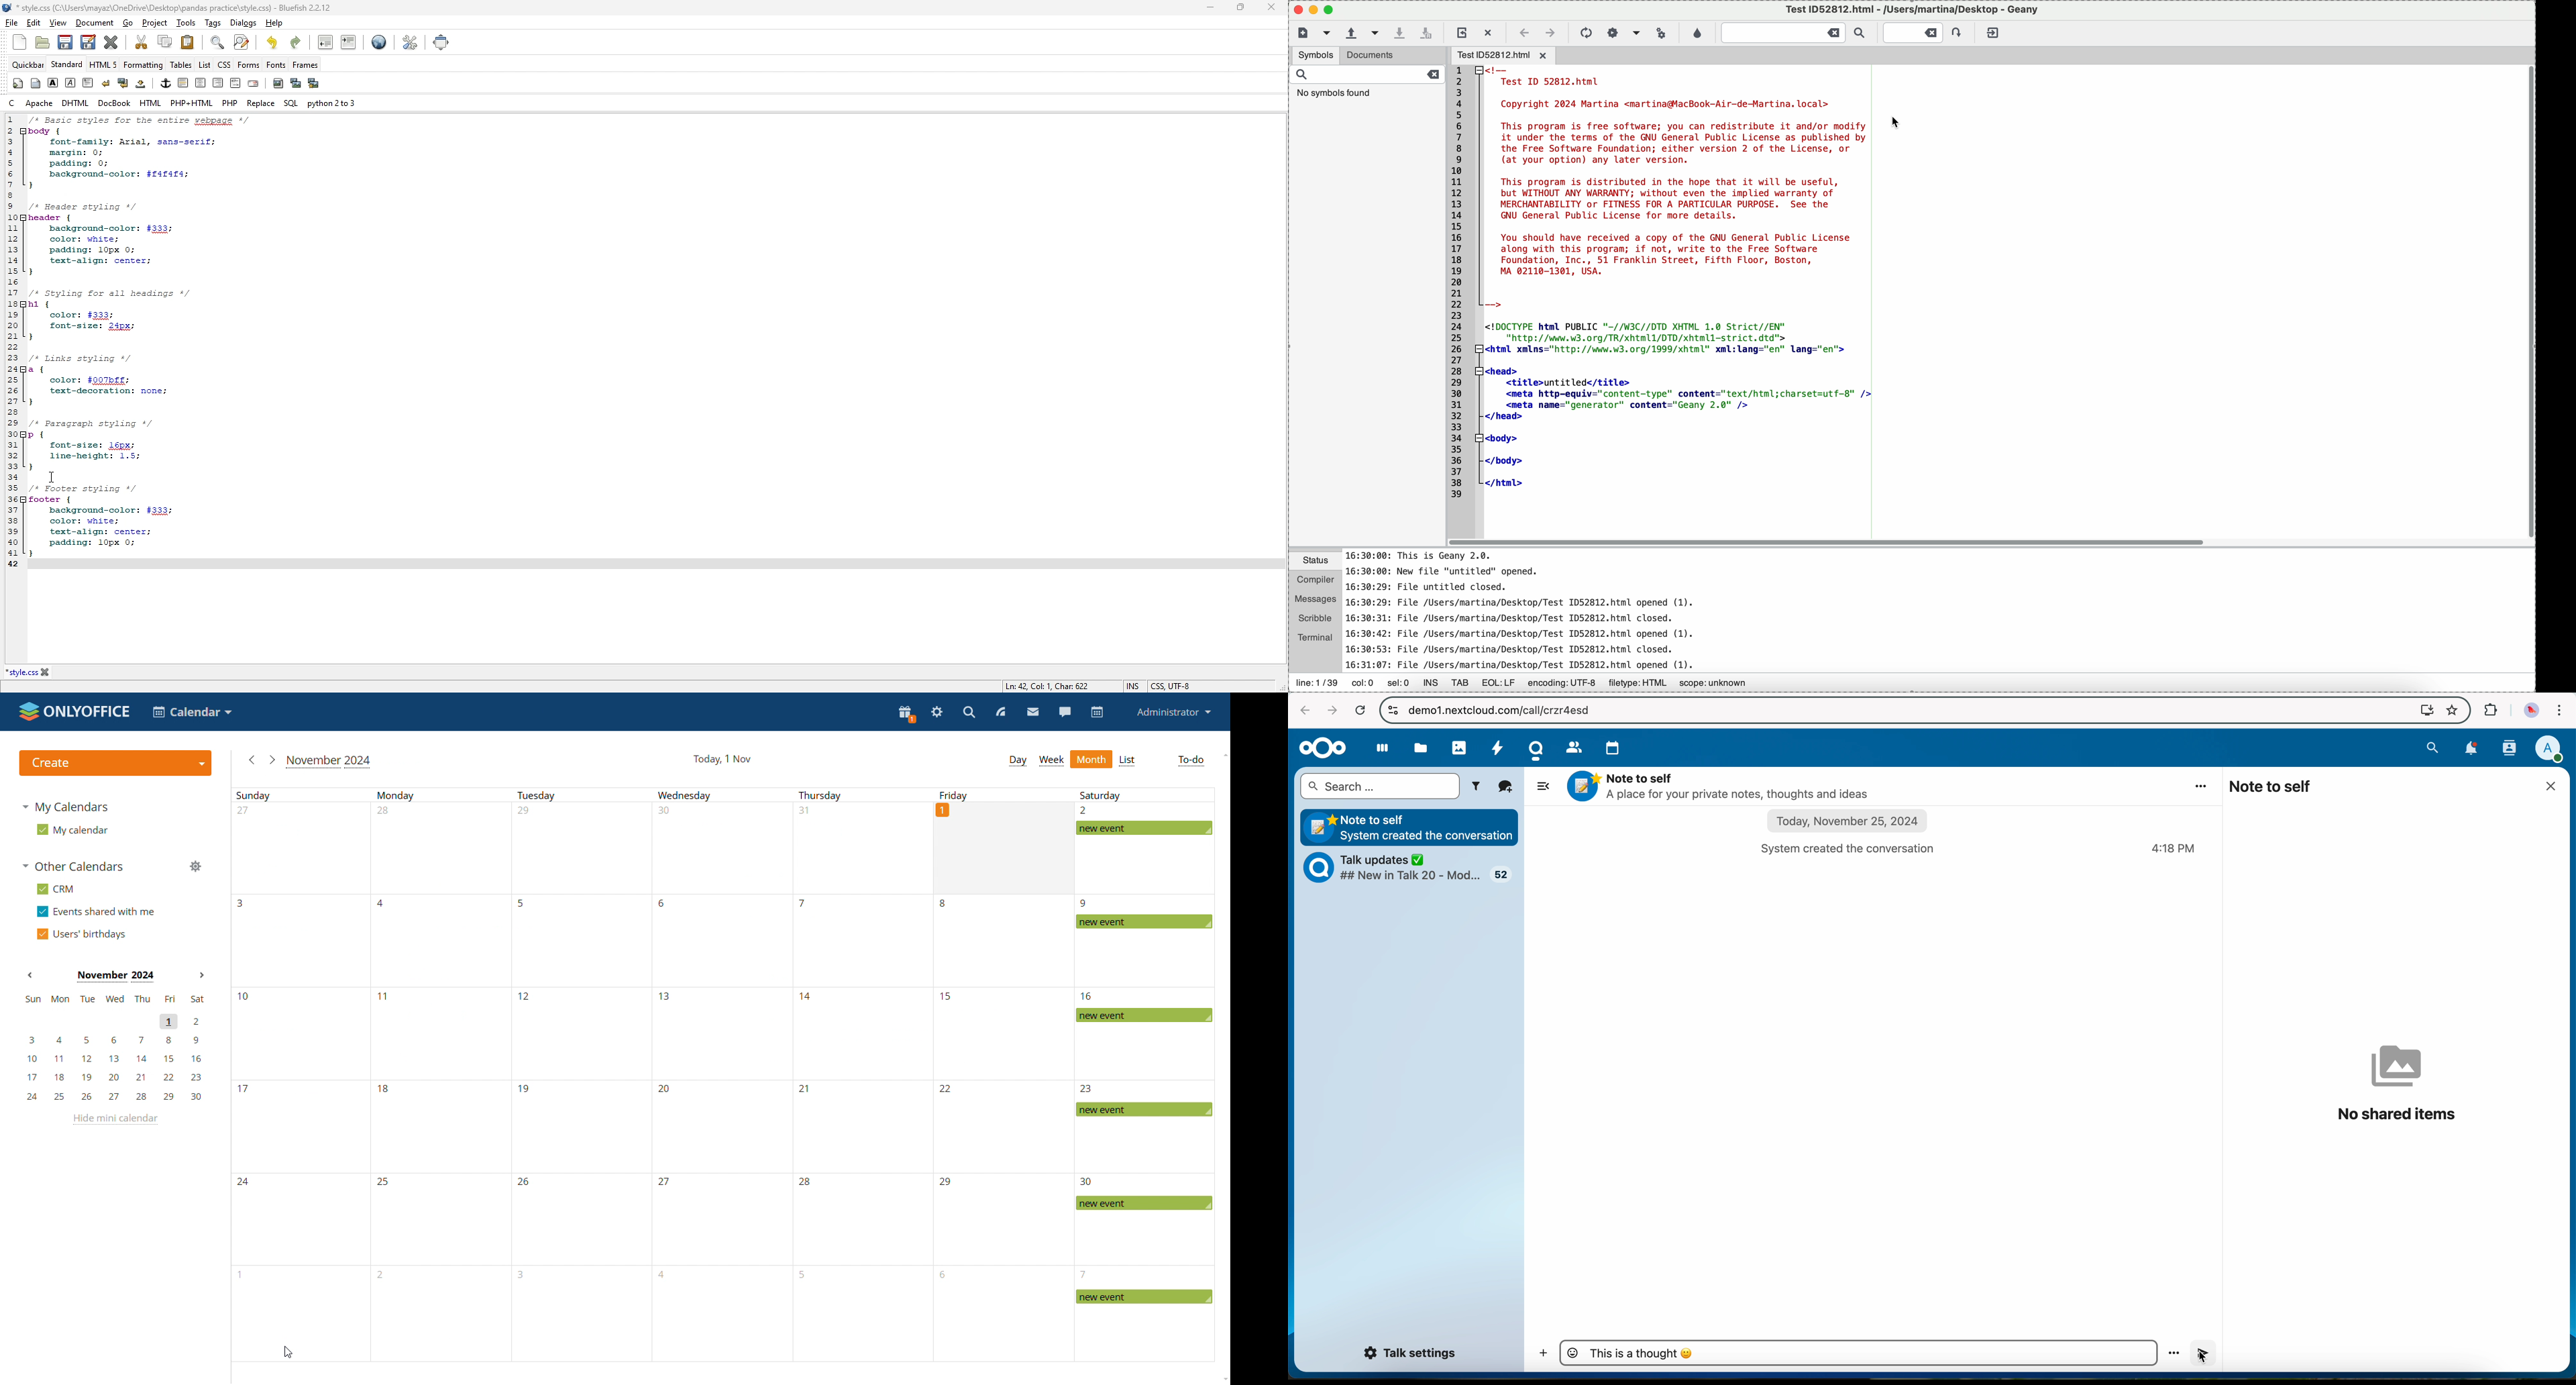 The height and width of the screenshot is (1400, 2576). What do you see at coordinates (441, 42) in the screenshot?
I see `full screen` at bounding box center [441, 42].